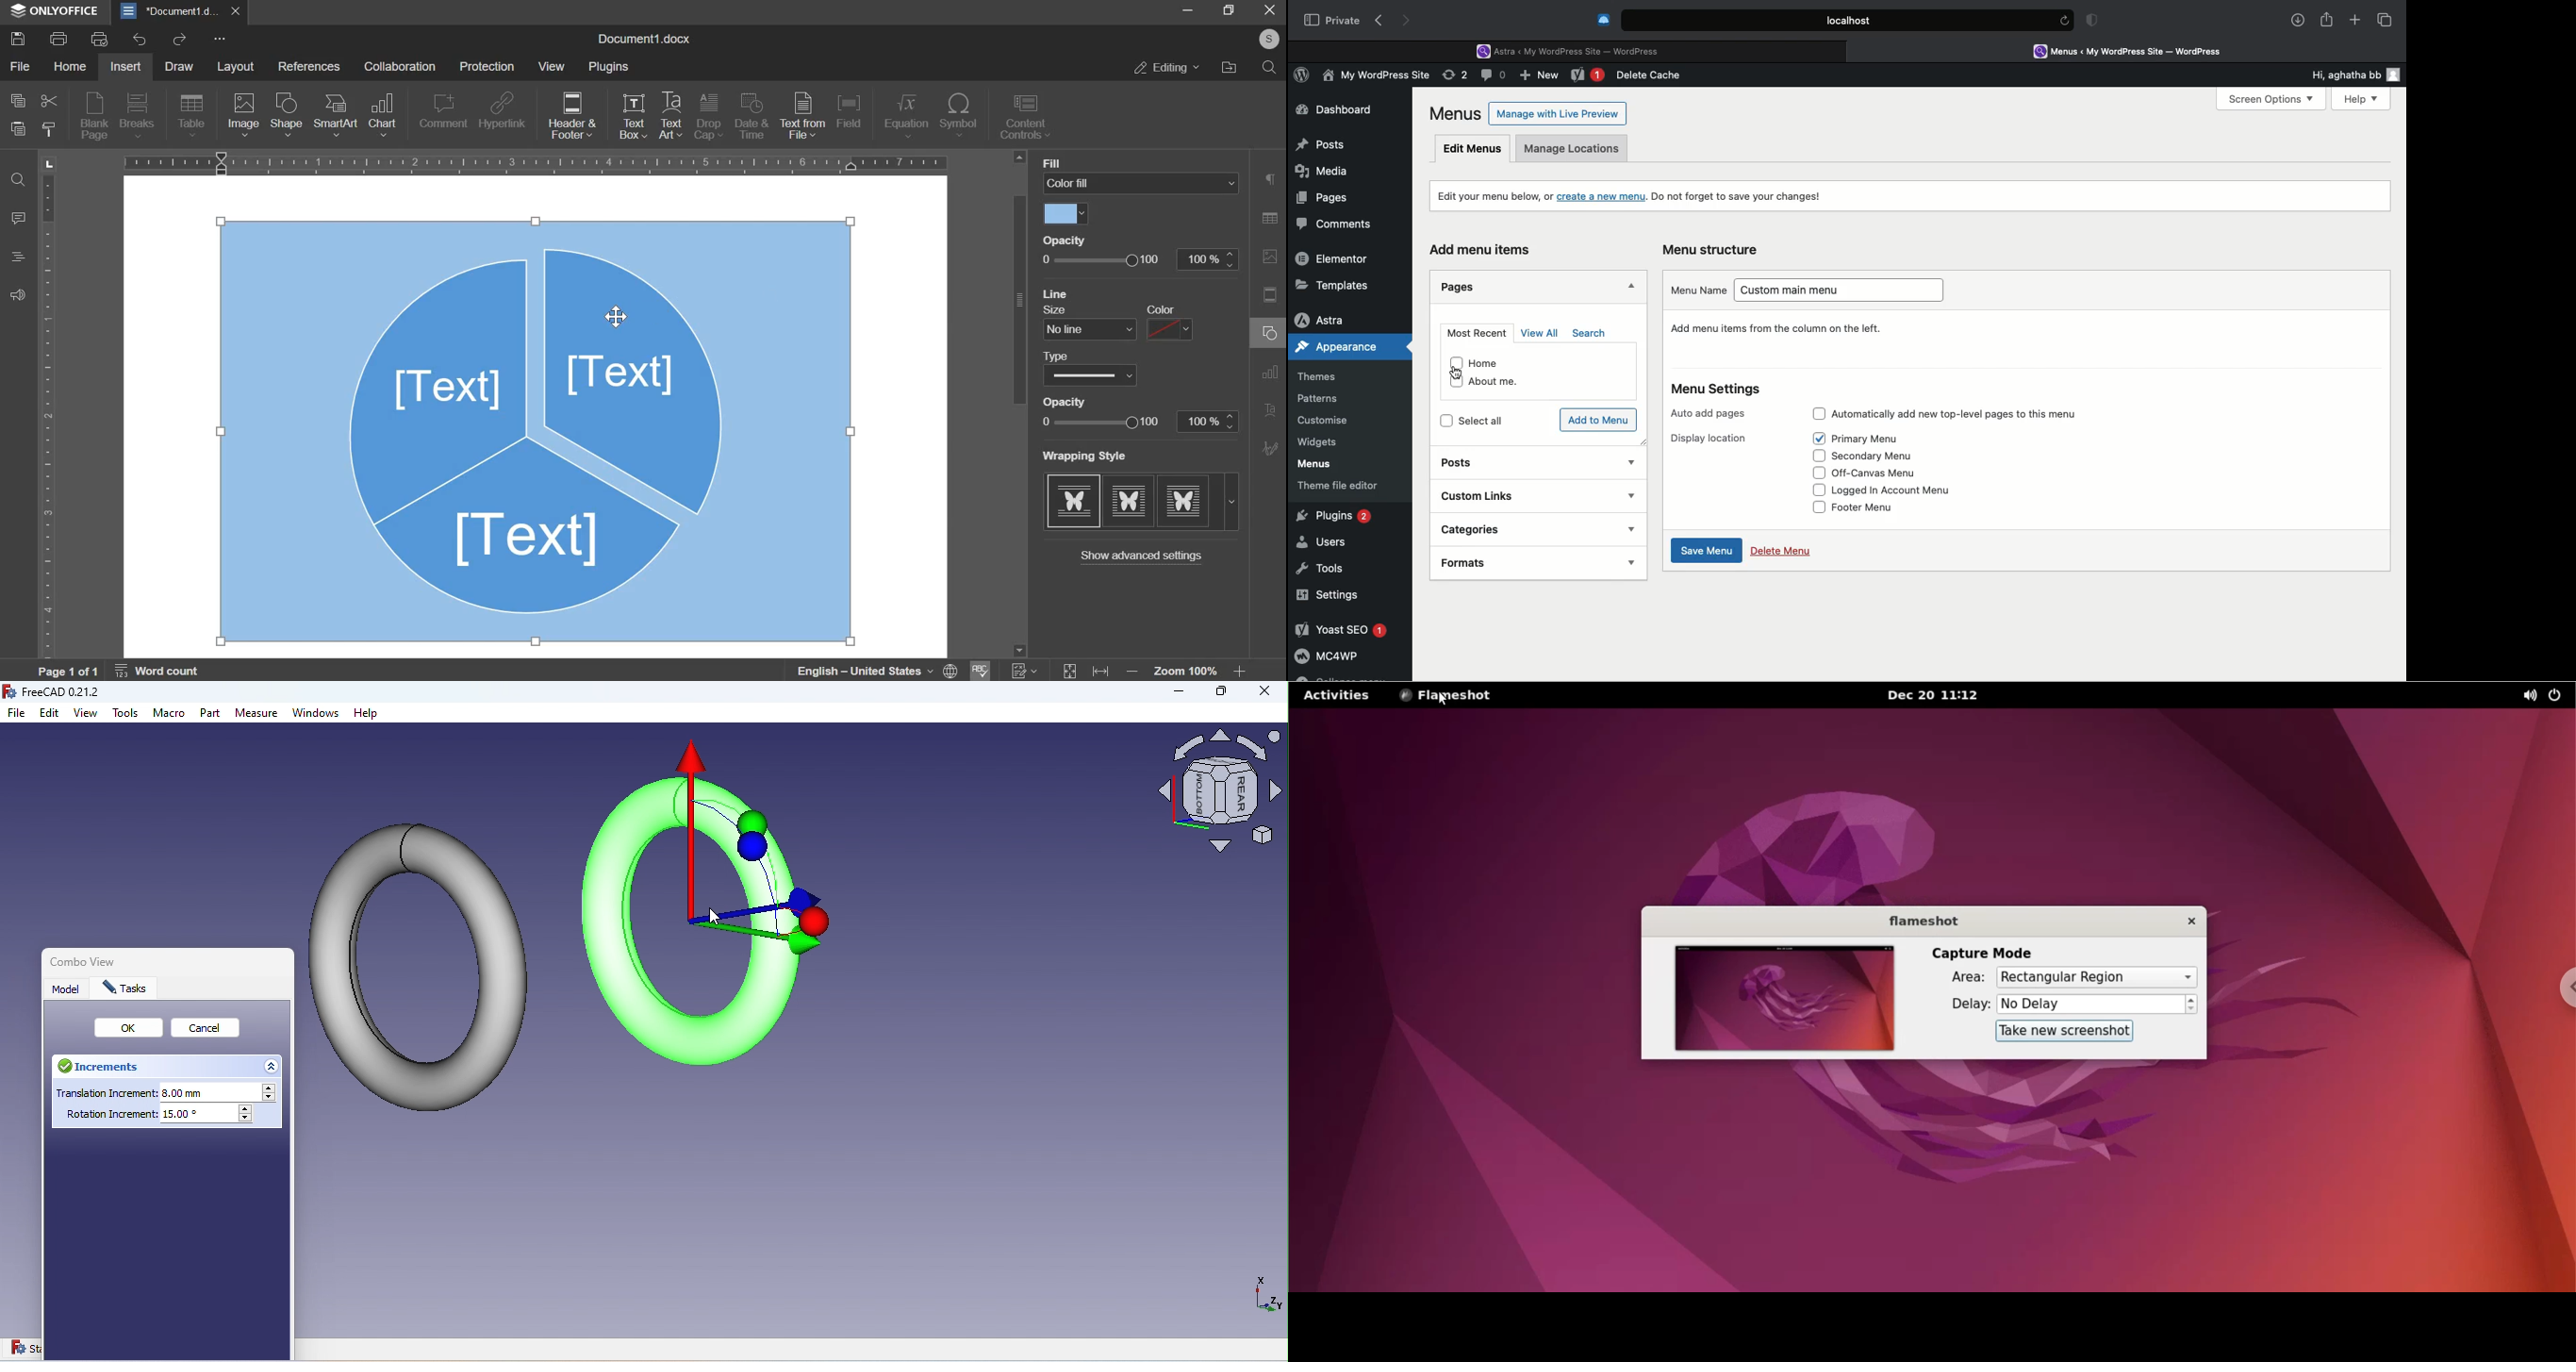 The height and width of the screenshot is (1372, 2576). I want to click on Menus, so click(1457, 114).